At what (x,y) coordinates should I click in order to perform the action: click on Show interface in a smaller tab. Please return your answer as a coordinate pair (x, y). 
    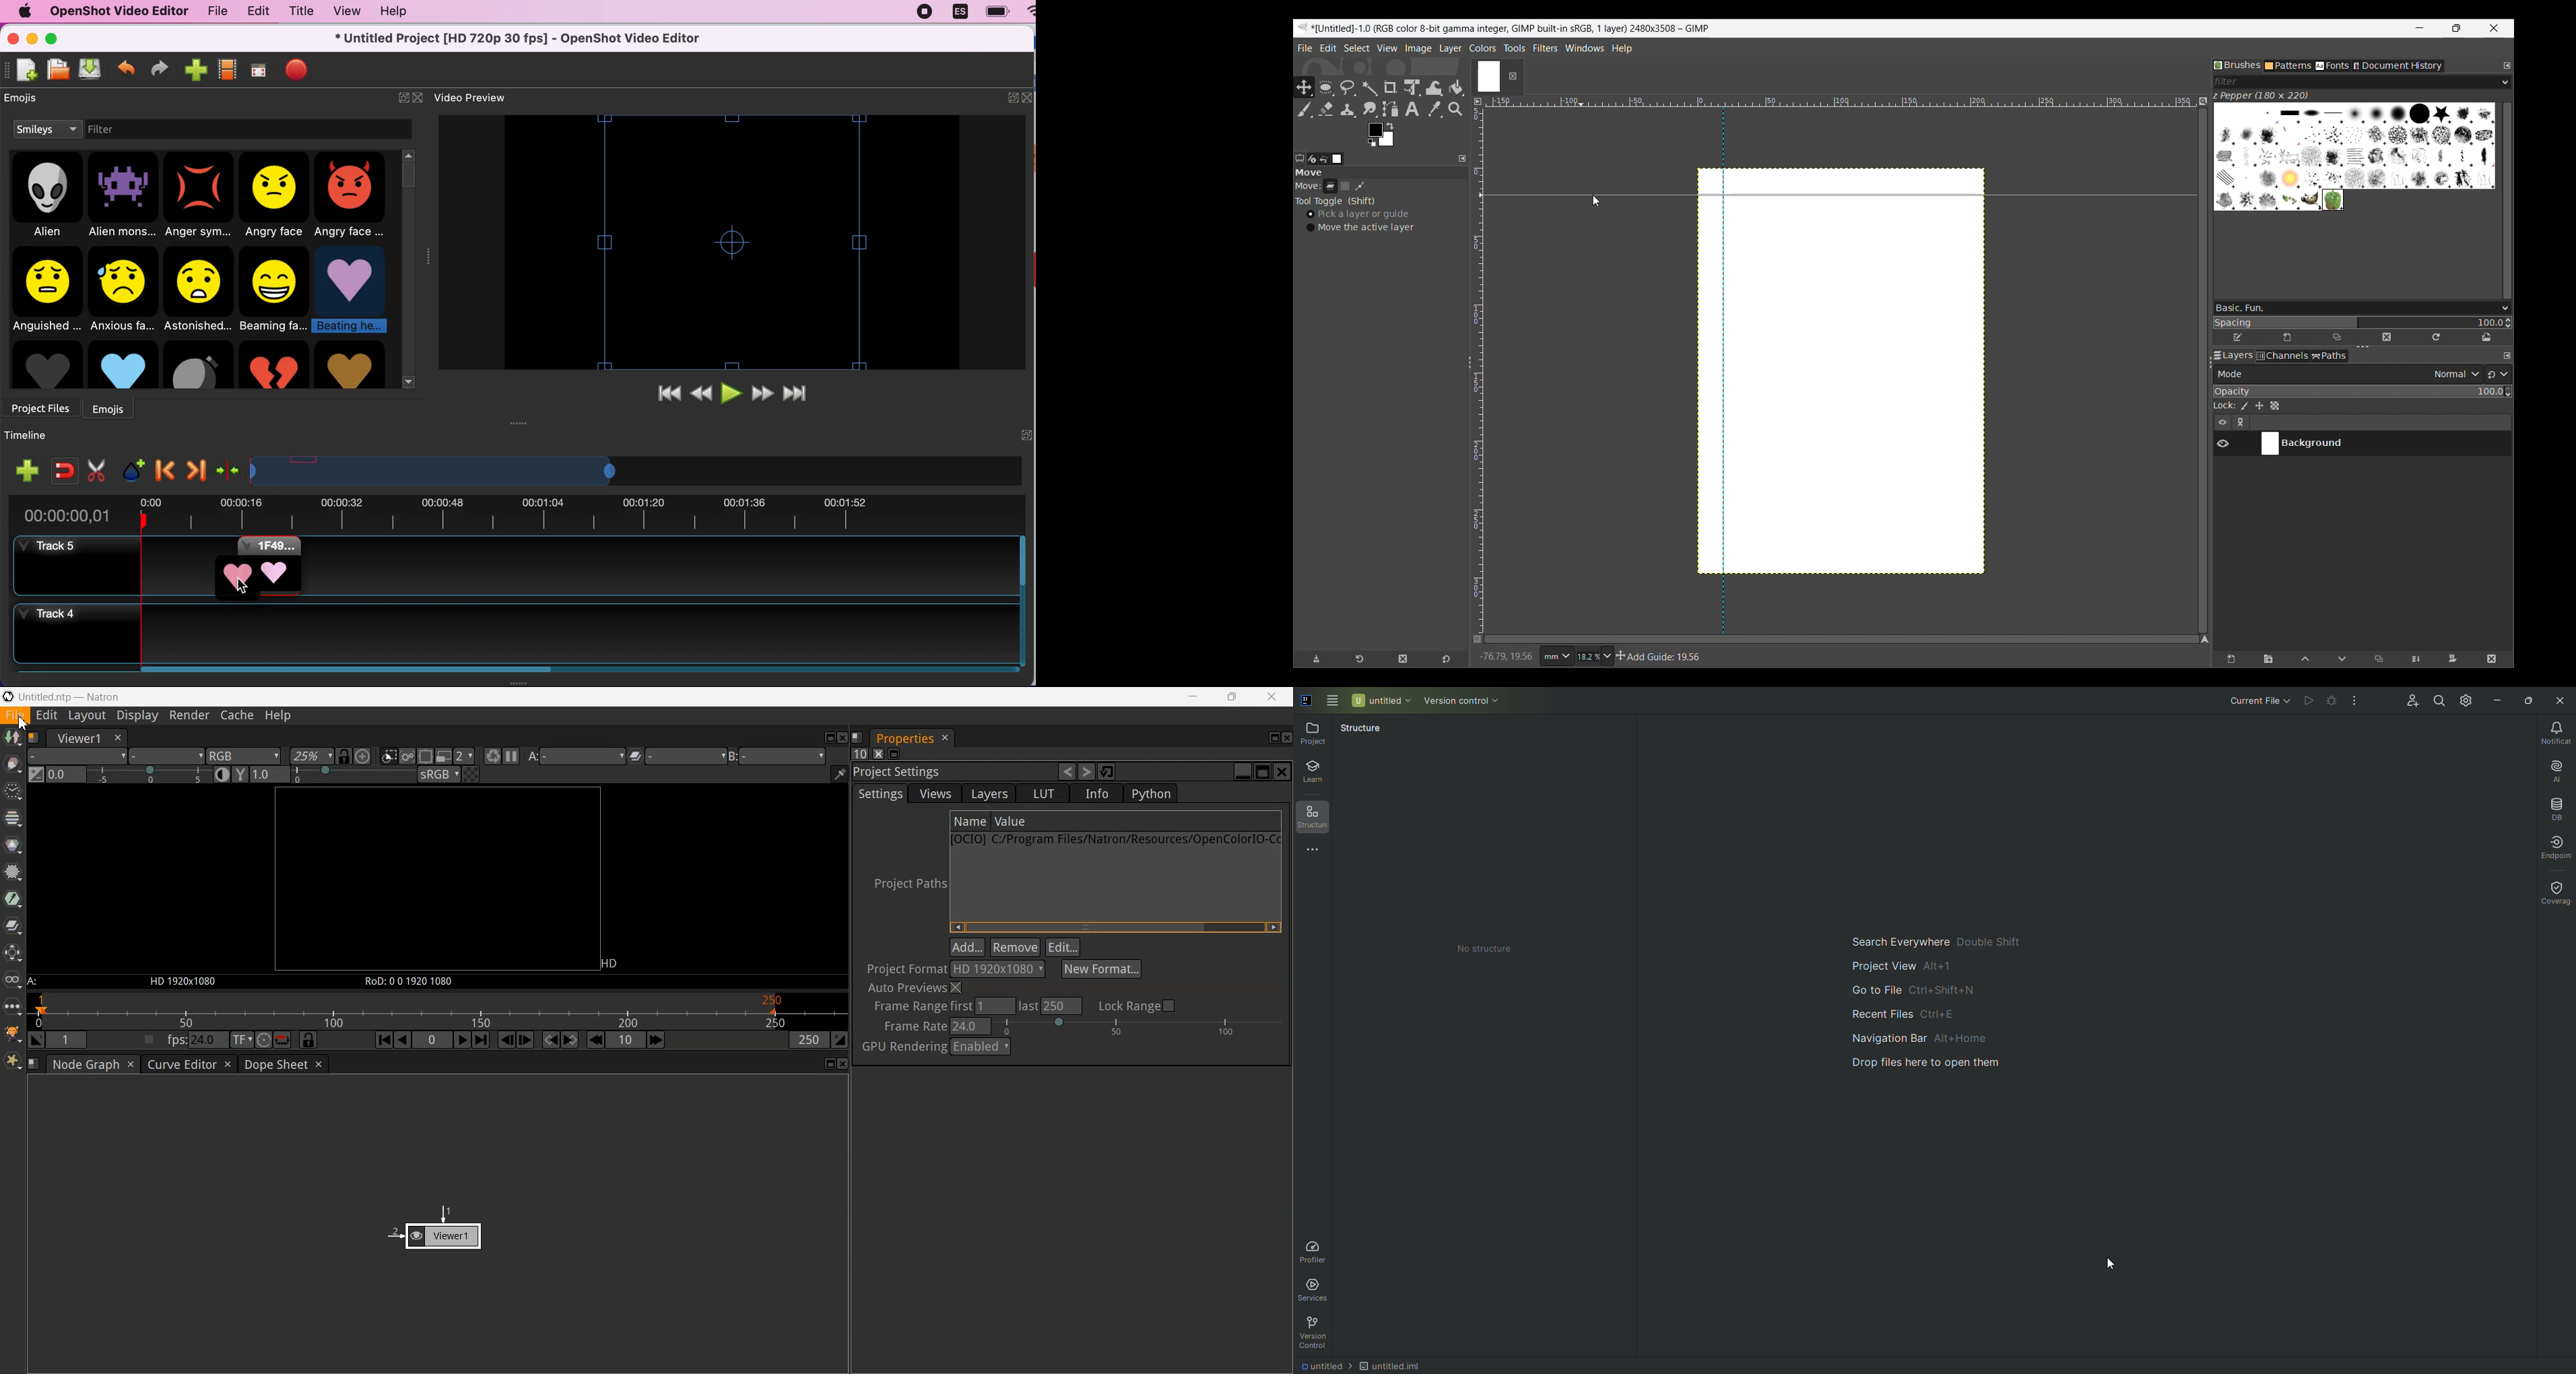
    Looking at the image, I should click on (2456, 28).